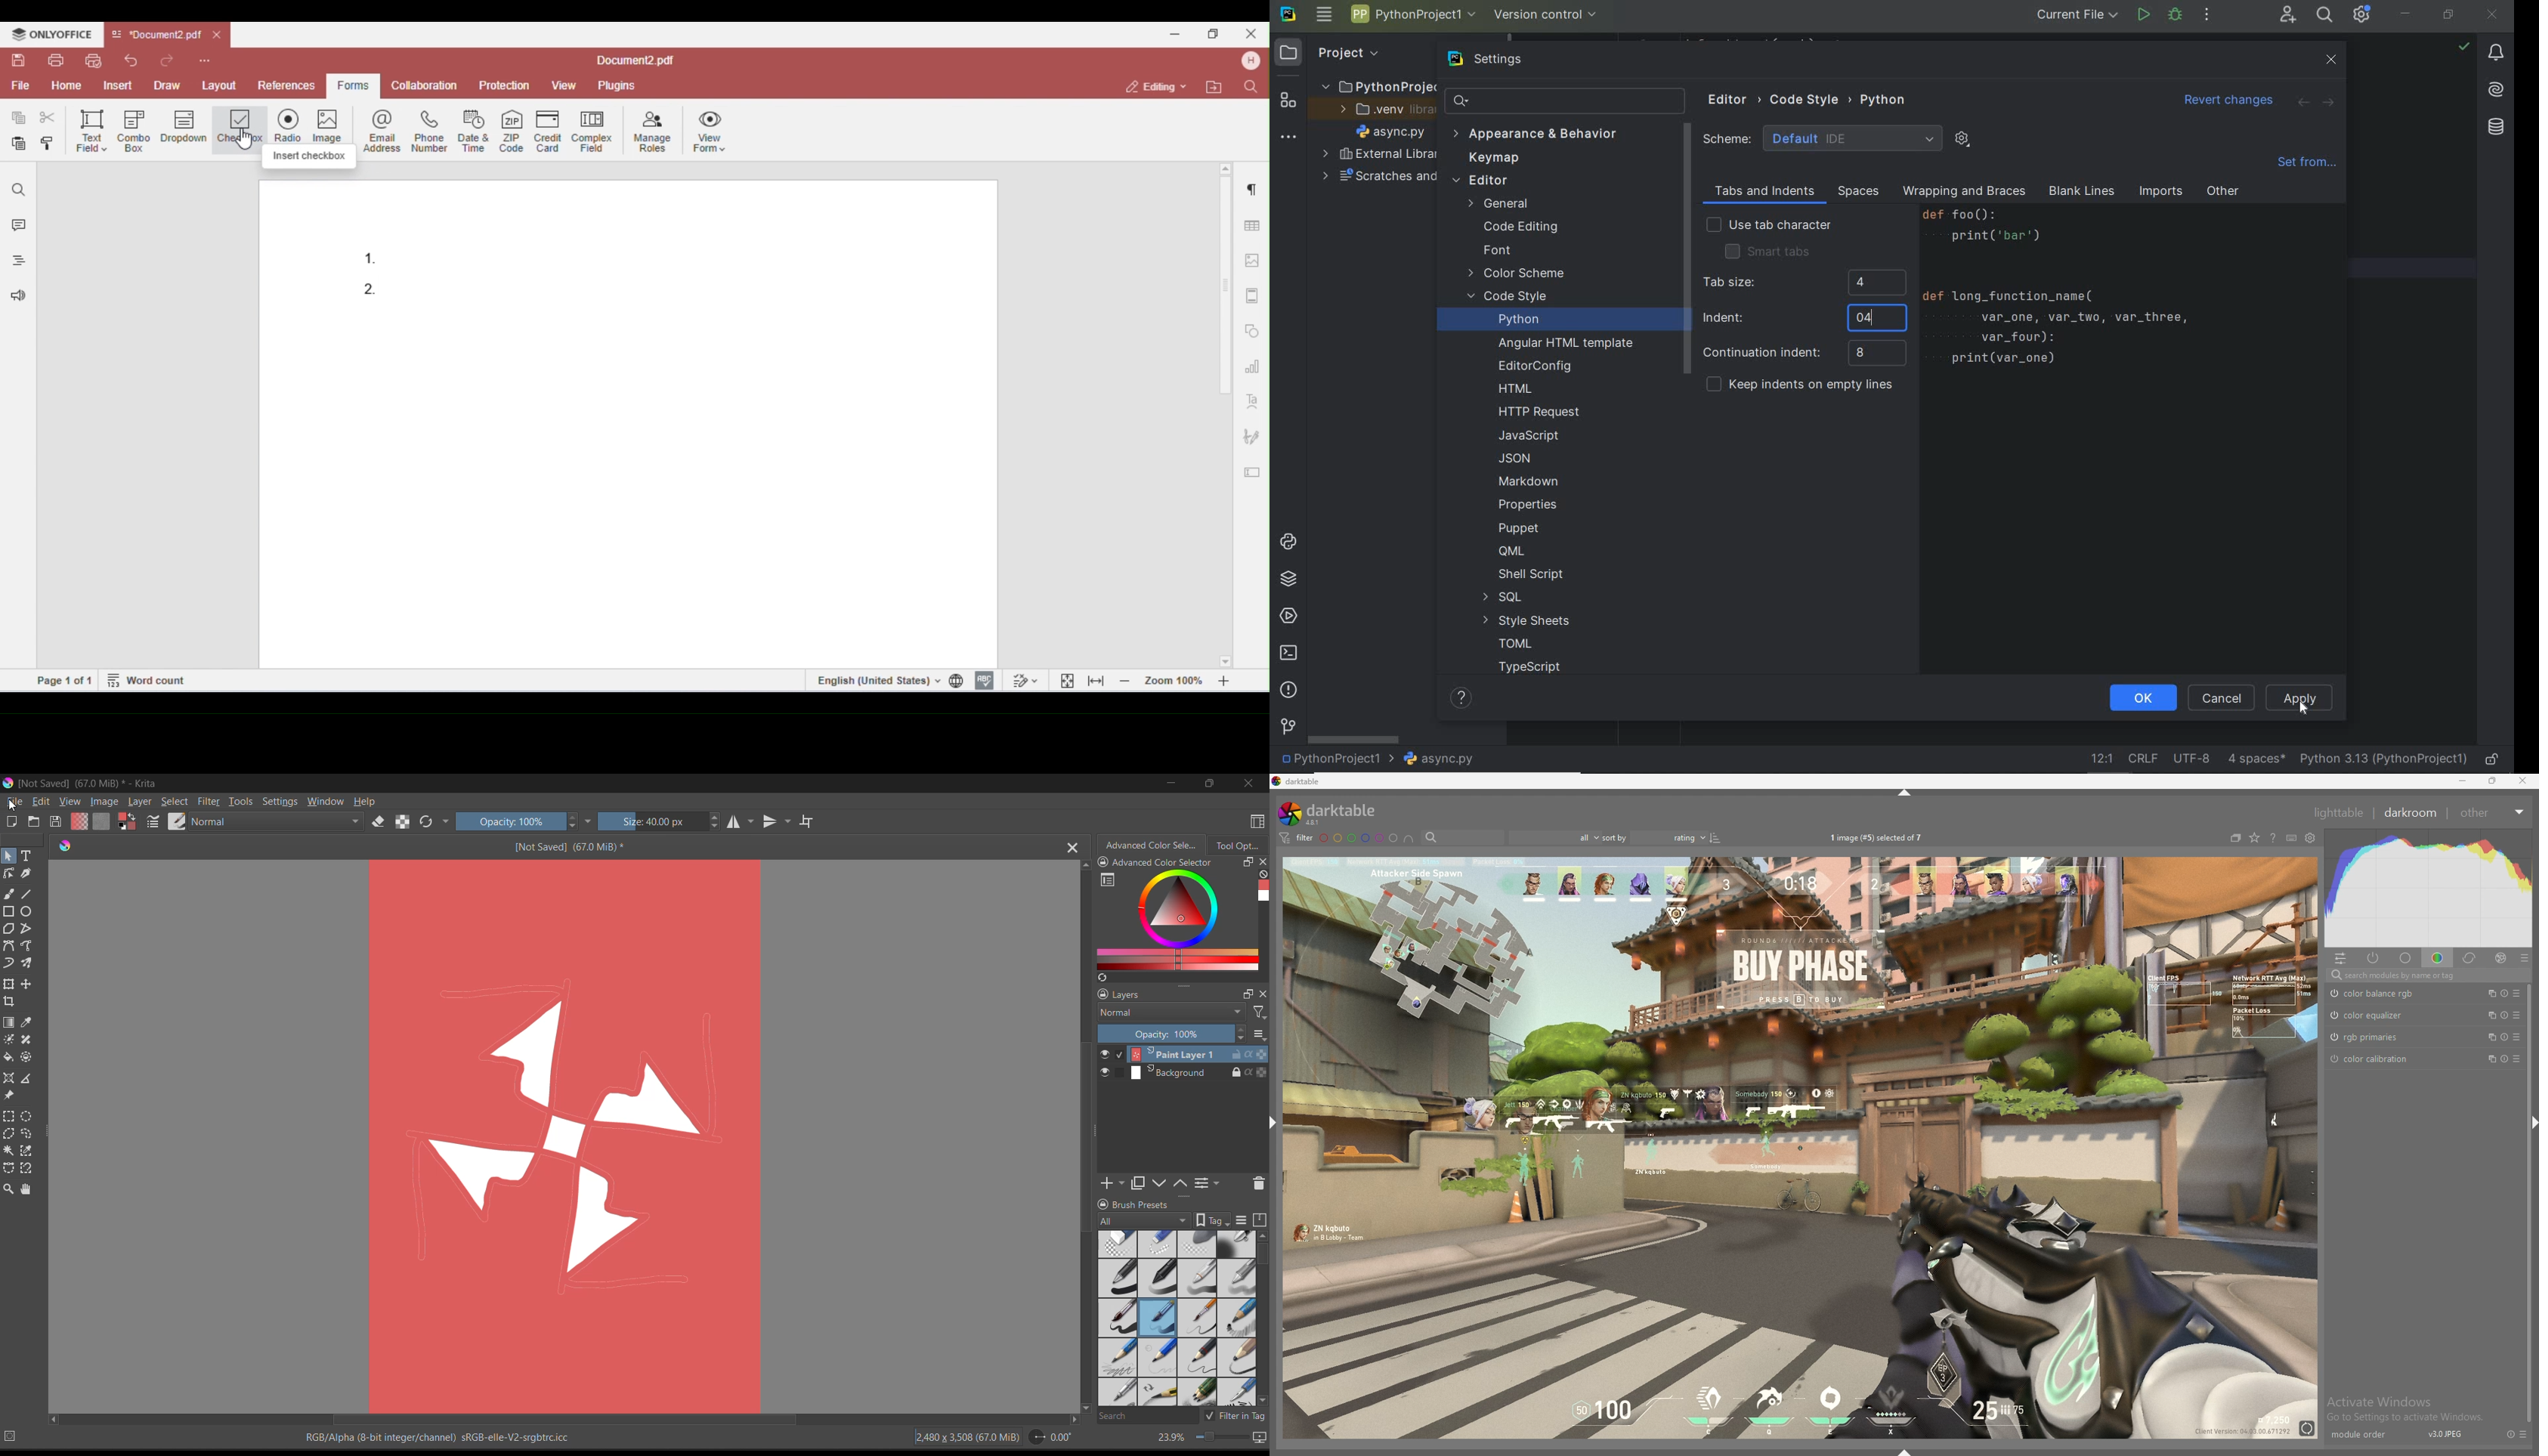 This screenshot has height=1456, width=2548. Describe the element at coordinates (8, 855) in the screenshot. I see `tools` at that location.